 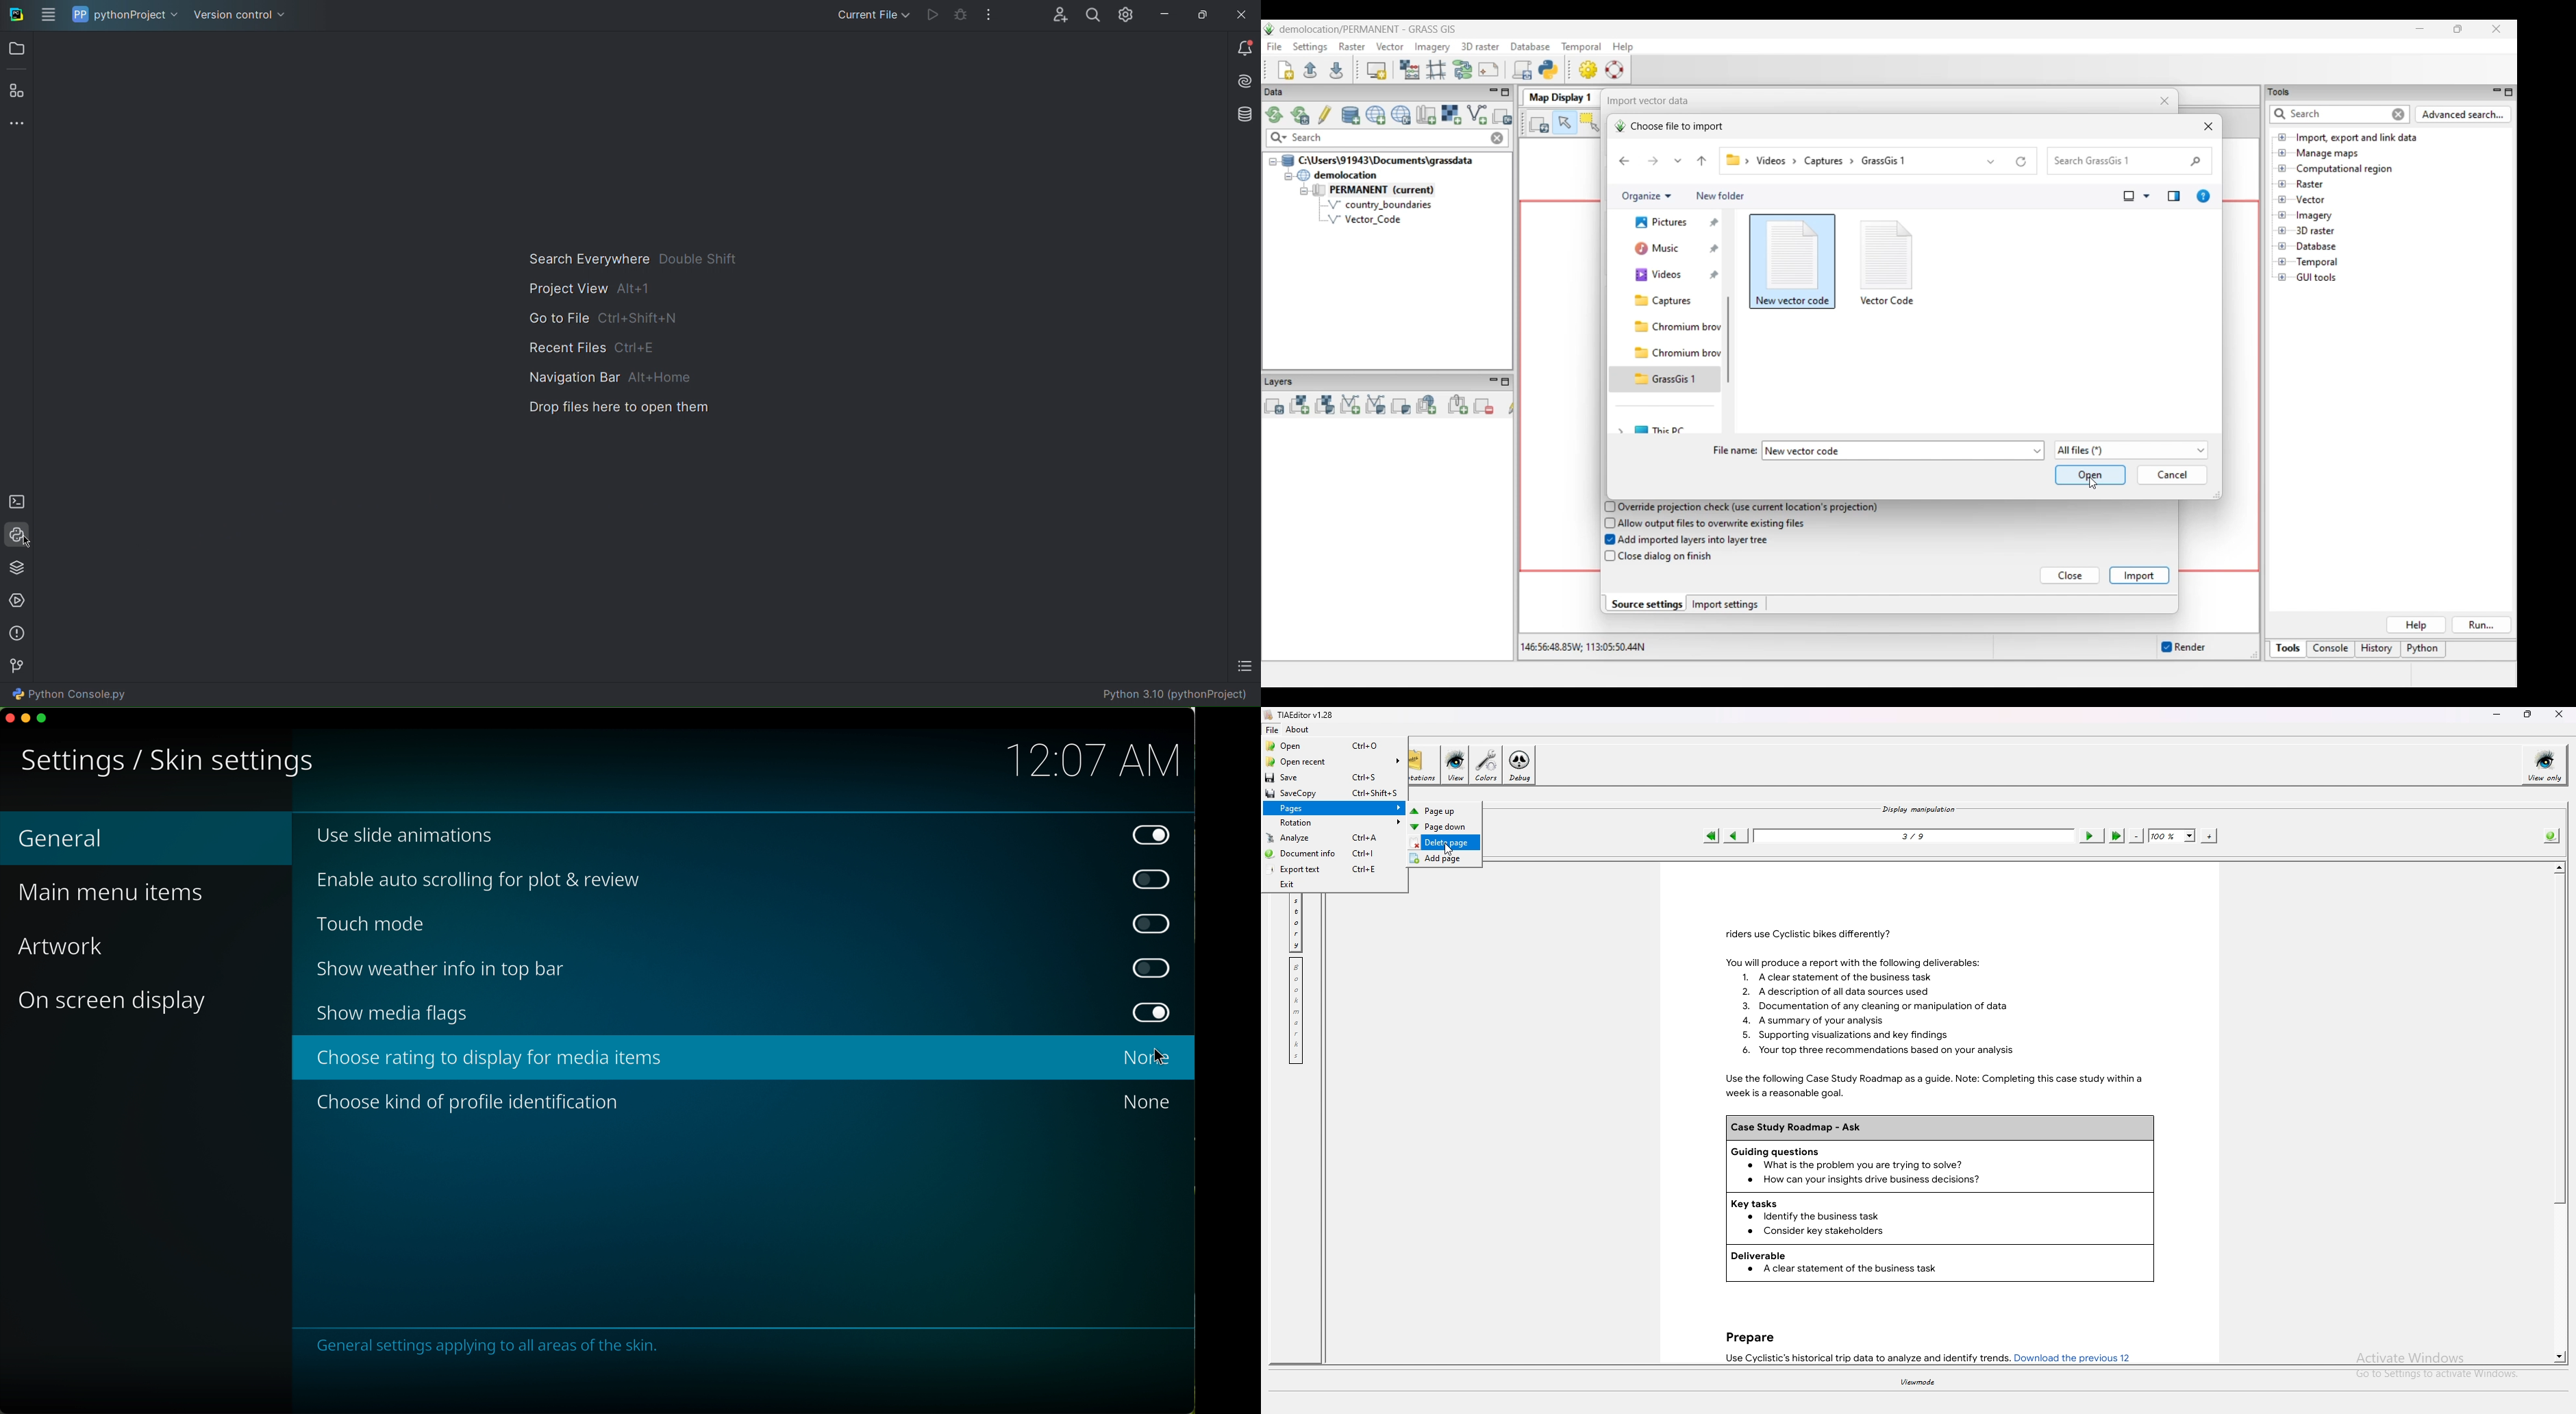 What do you see at coordinates (120, 15) in the screenshot?
I see `pythonProject` at bounding box center [120, 15].